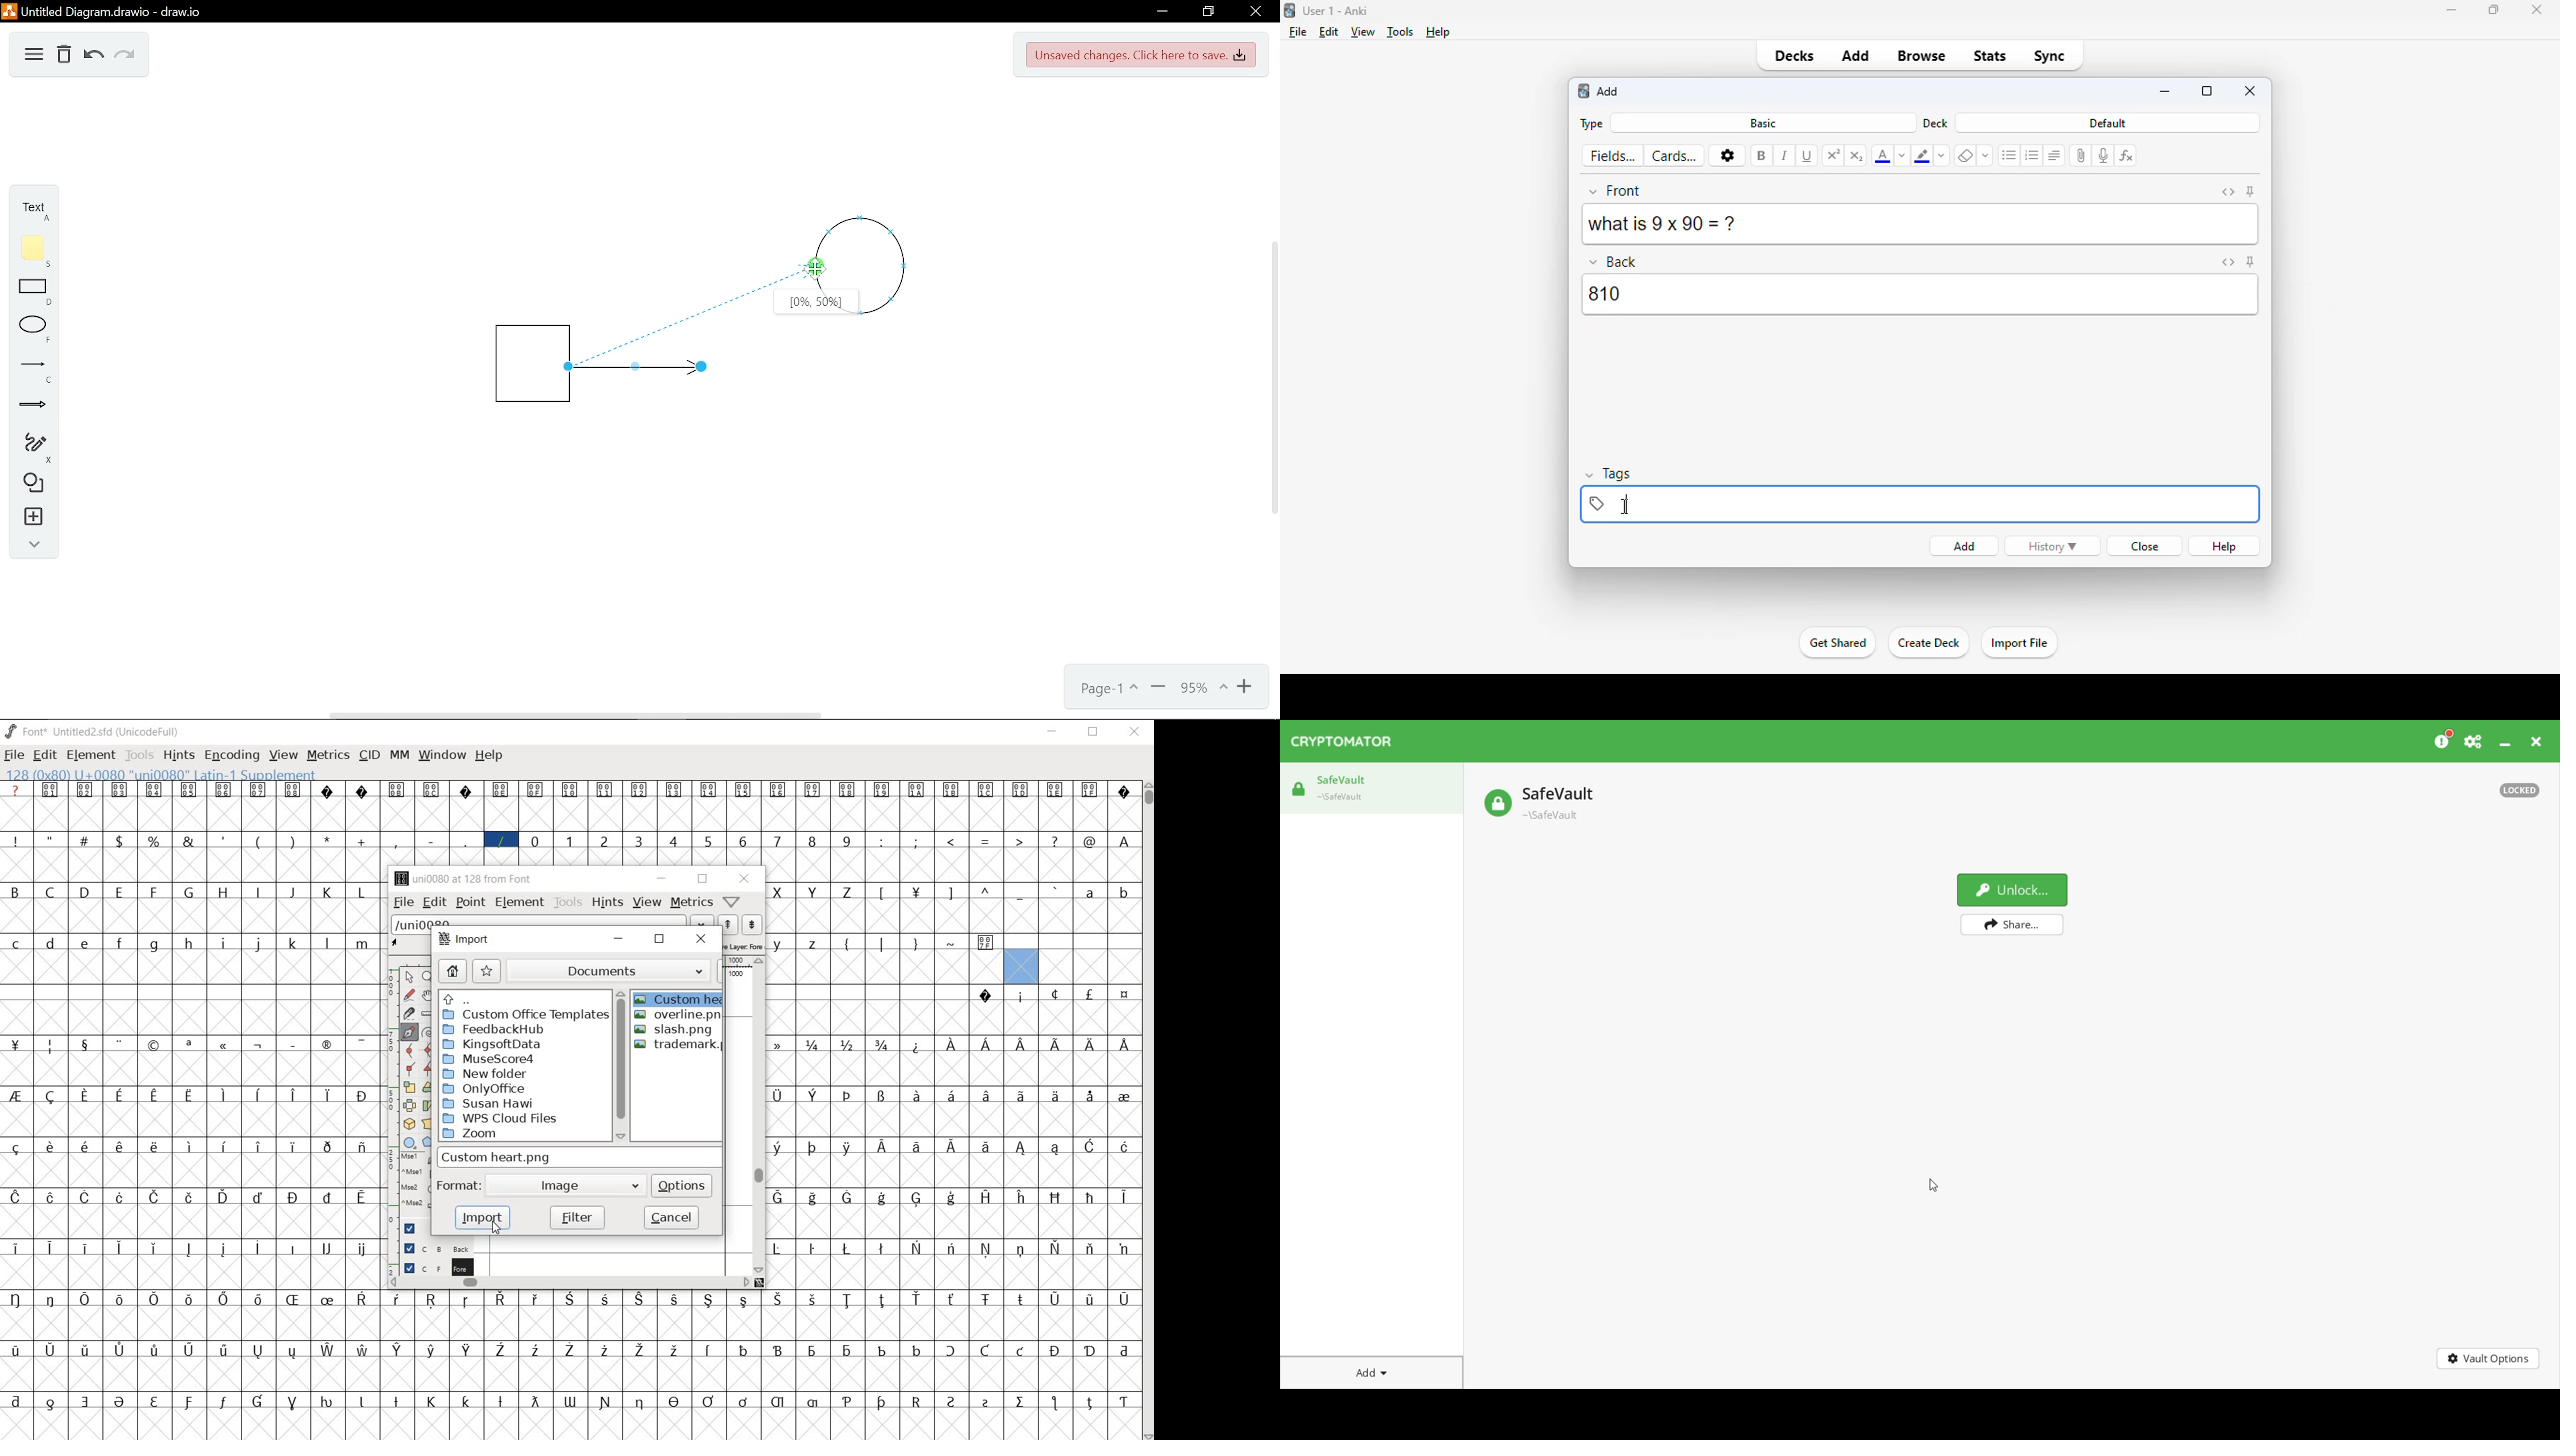 The image size is (2576, 1456). Describe the element at coordinates (2251, 192) in the screenshot. I see `toggle sticky` at that location.